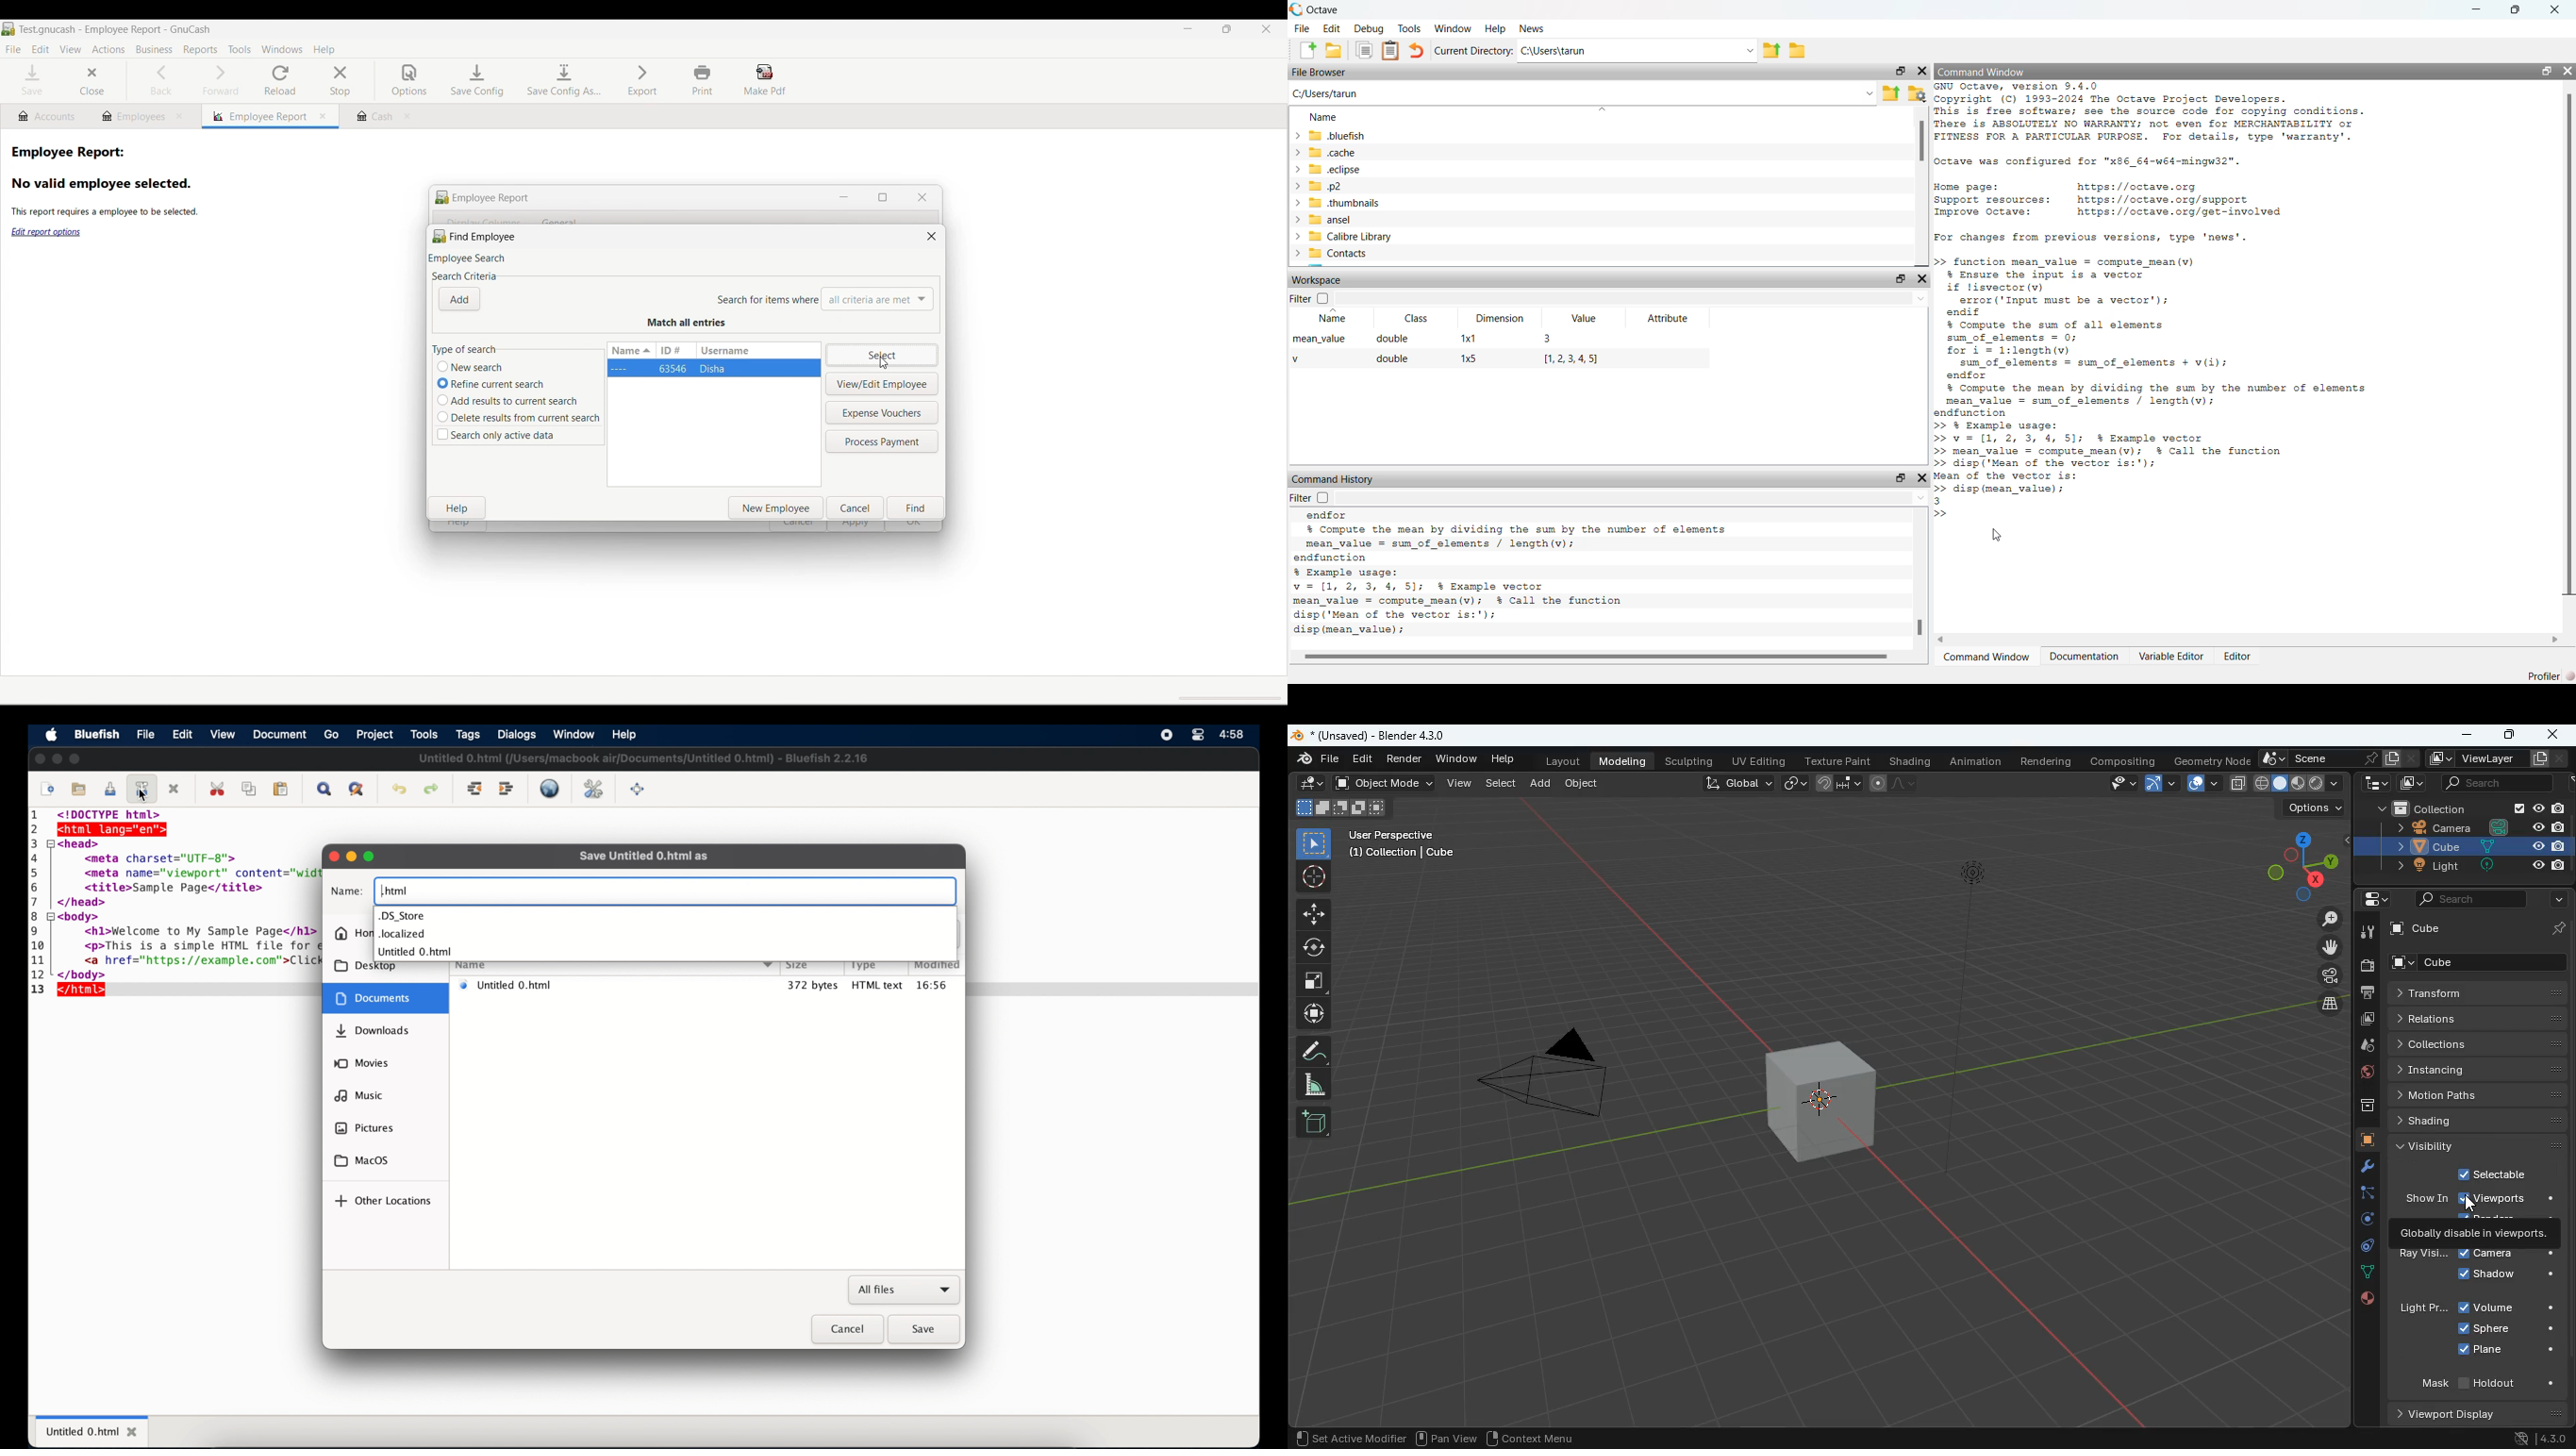 This screenshot has height=1456, width=2576. What do you see at coordinates (51, 735) in the screenshot?
I see `apple icon` at bounding box center [51, 735].